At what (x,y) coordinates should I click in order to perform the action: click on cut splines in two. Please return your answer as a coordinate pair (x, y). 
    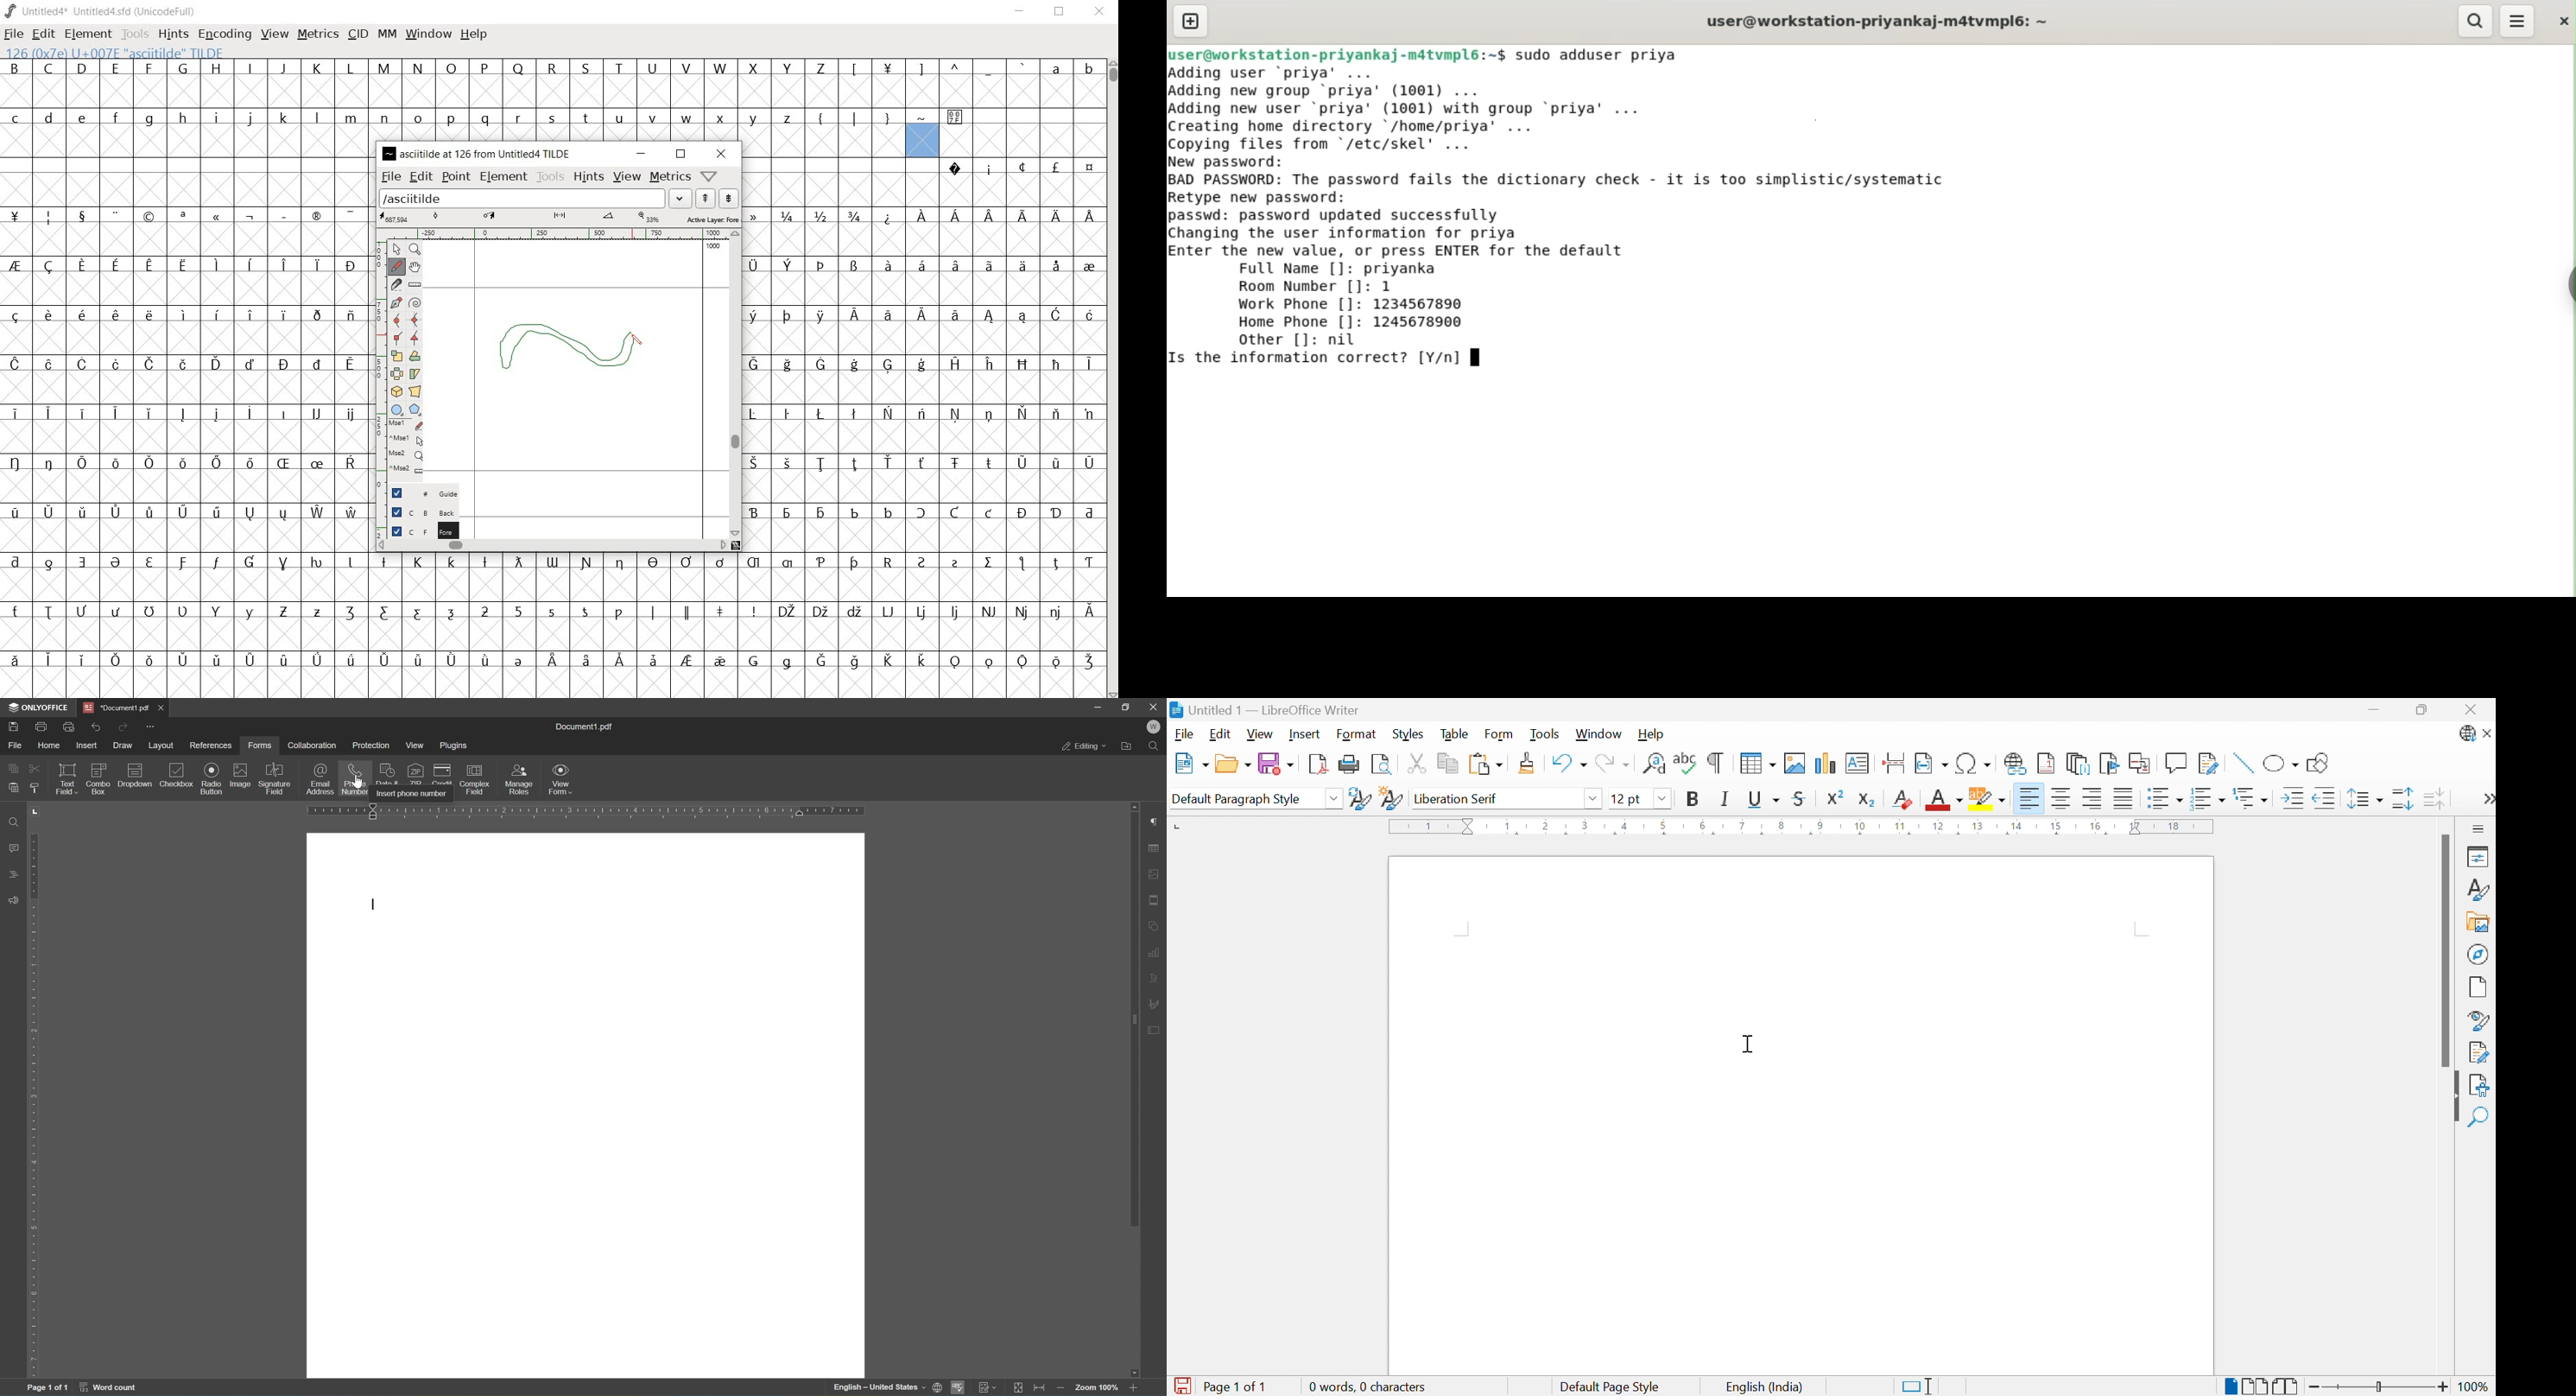
    Looking at the image, I should click on (398, 285).